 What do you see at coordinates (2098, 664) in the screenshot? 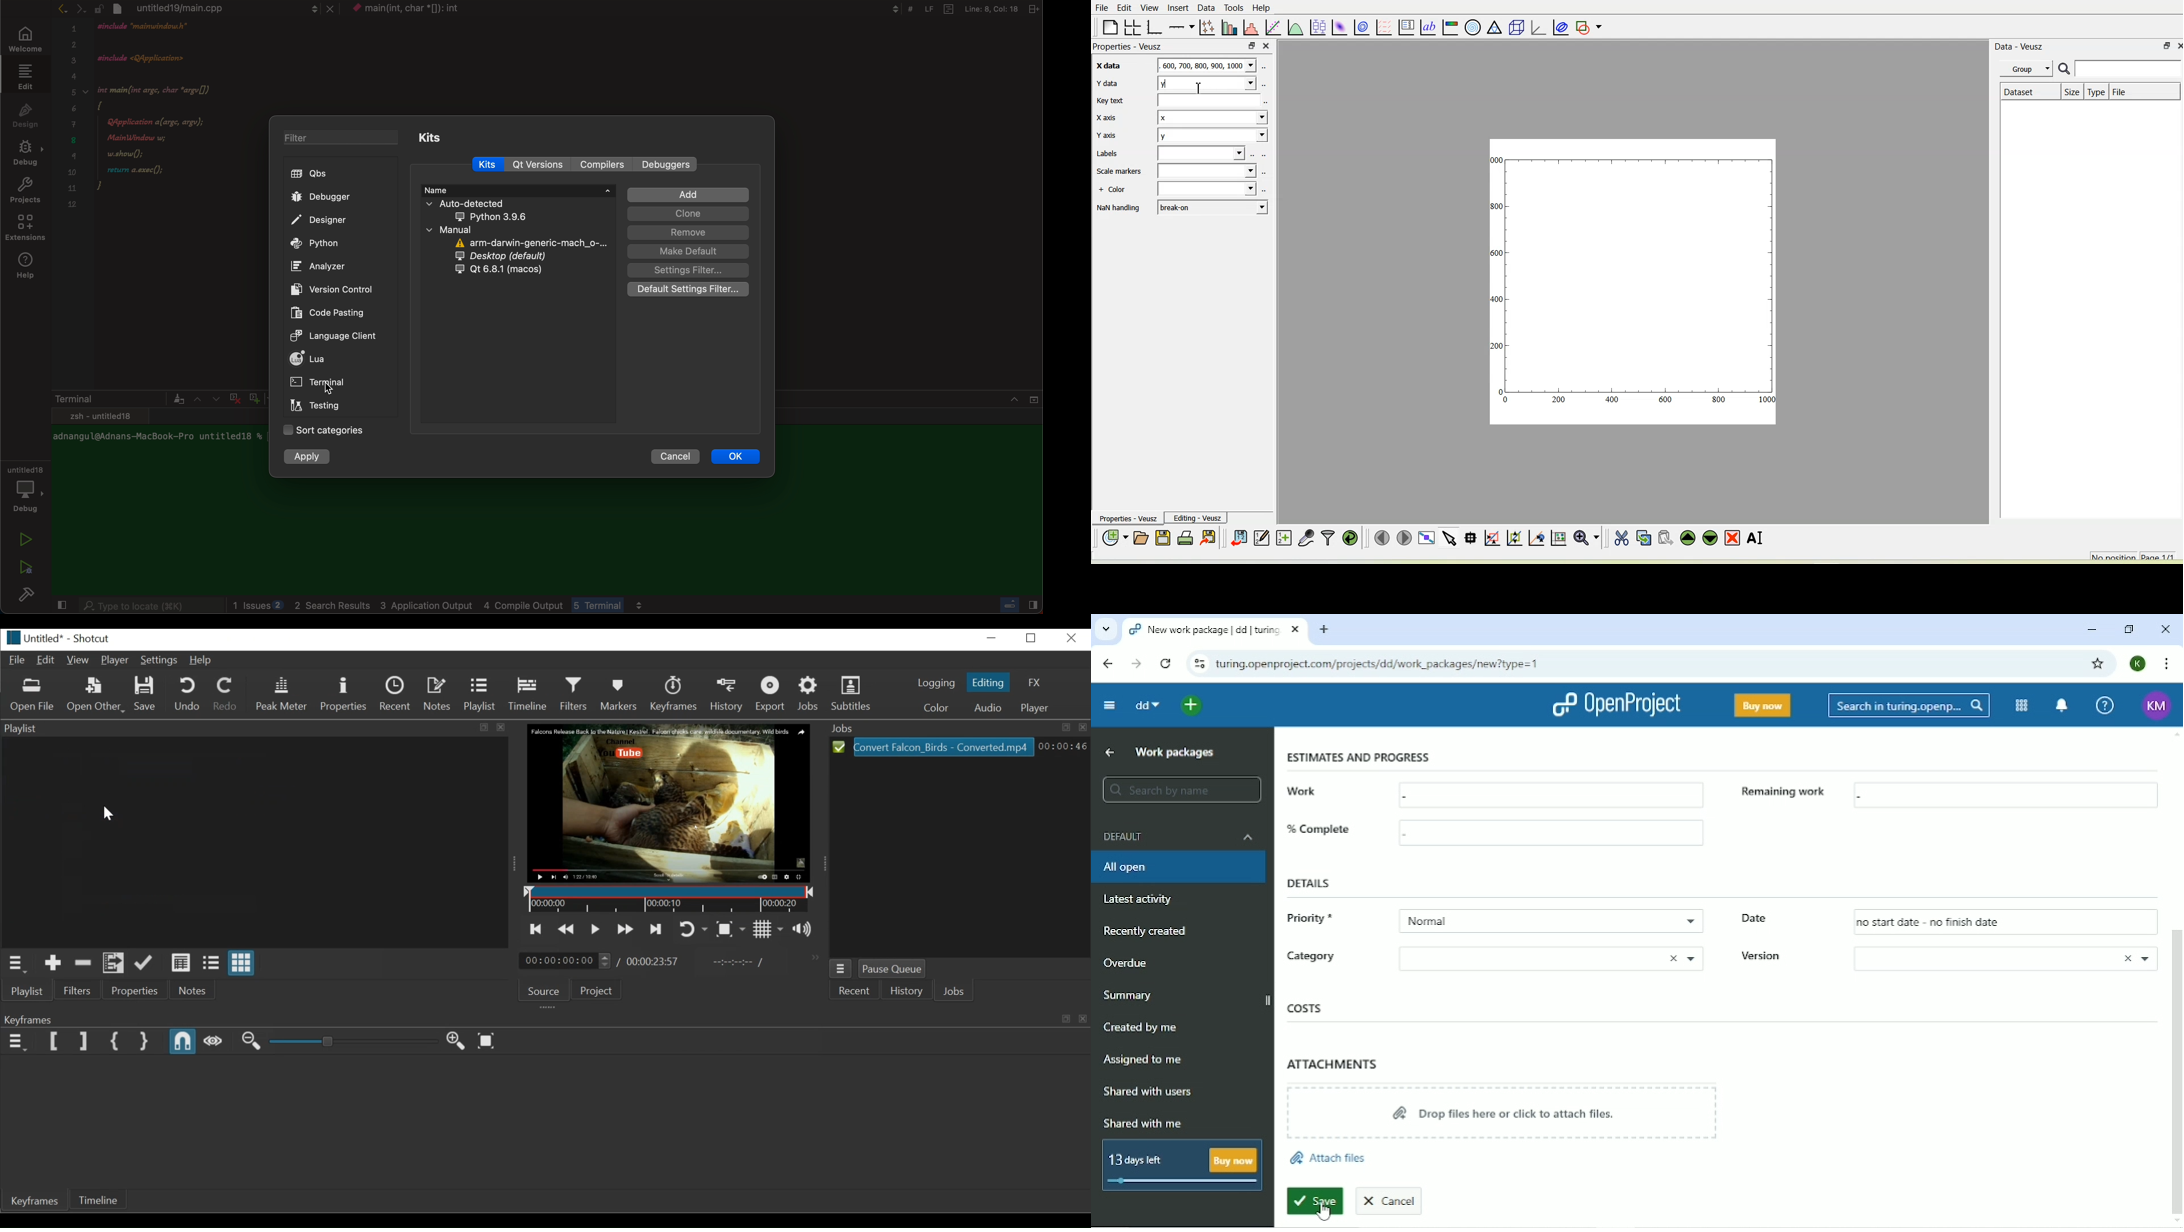
I see `Bookmark this tab` at bounding box center [2098, 664].